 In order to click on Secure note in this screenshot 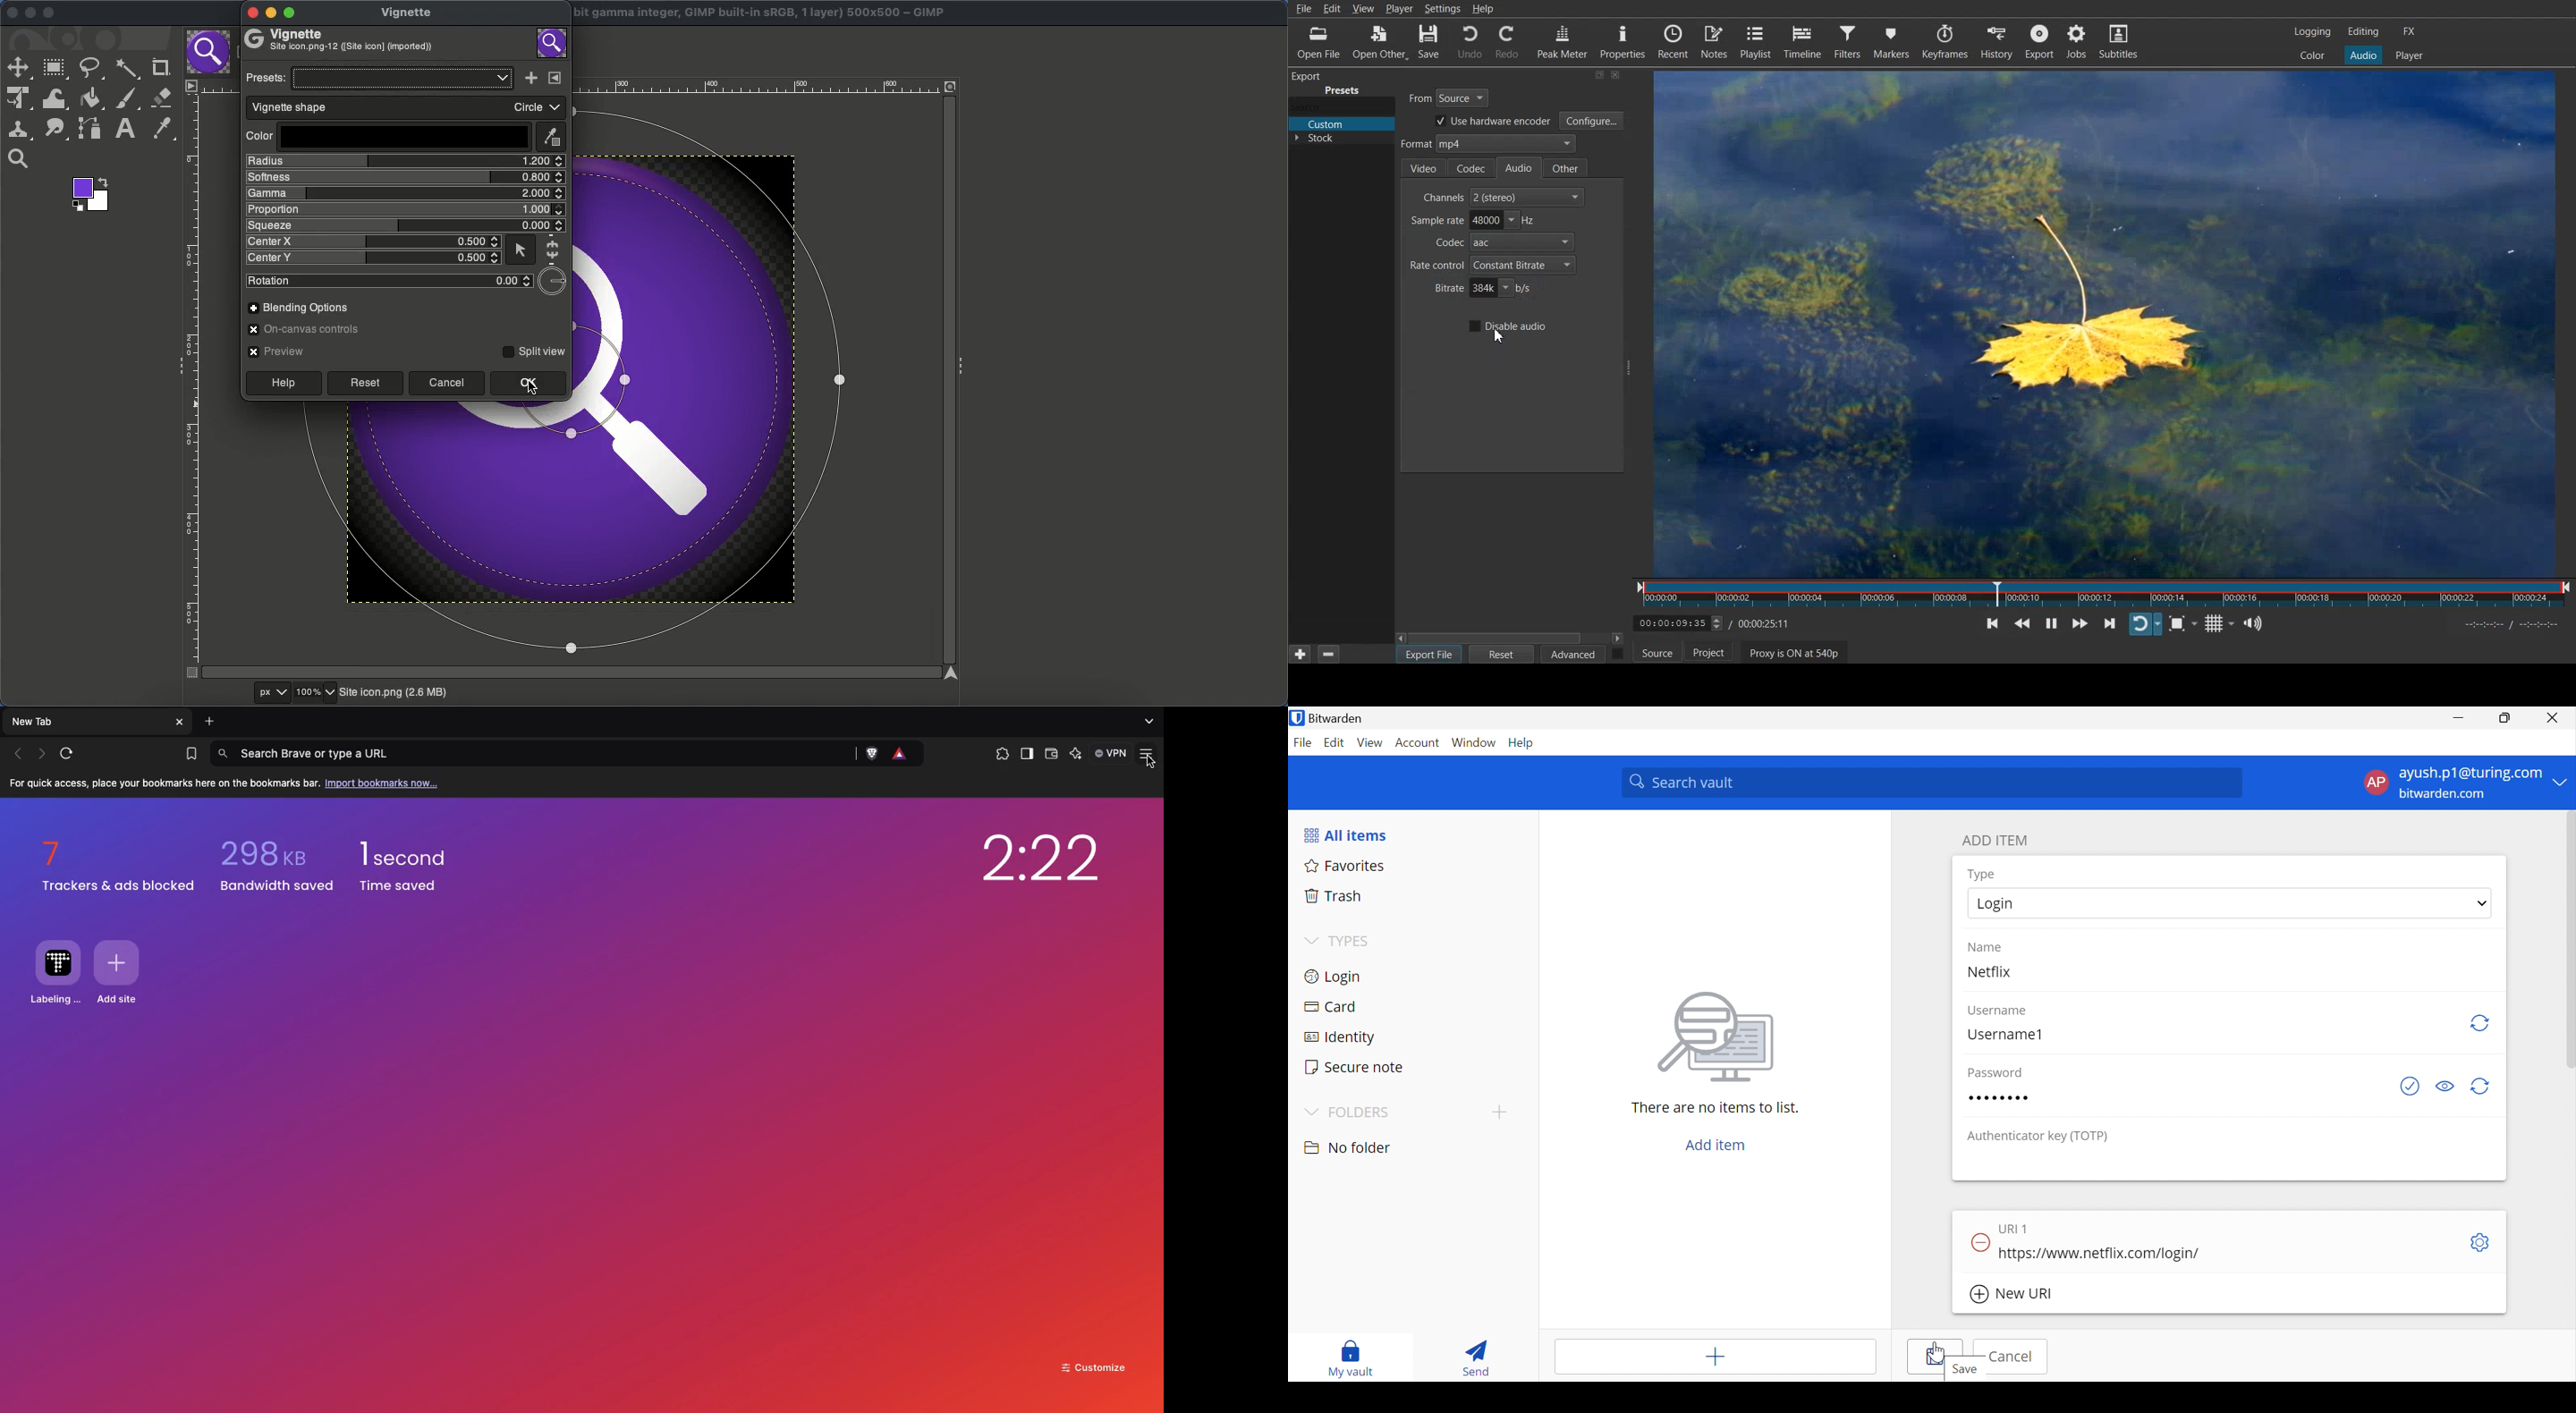, I will do `click(1356, 1066)`.